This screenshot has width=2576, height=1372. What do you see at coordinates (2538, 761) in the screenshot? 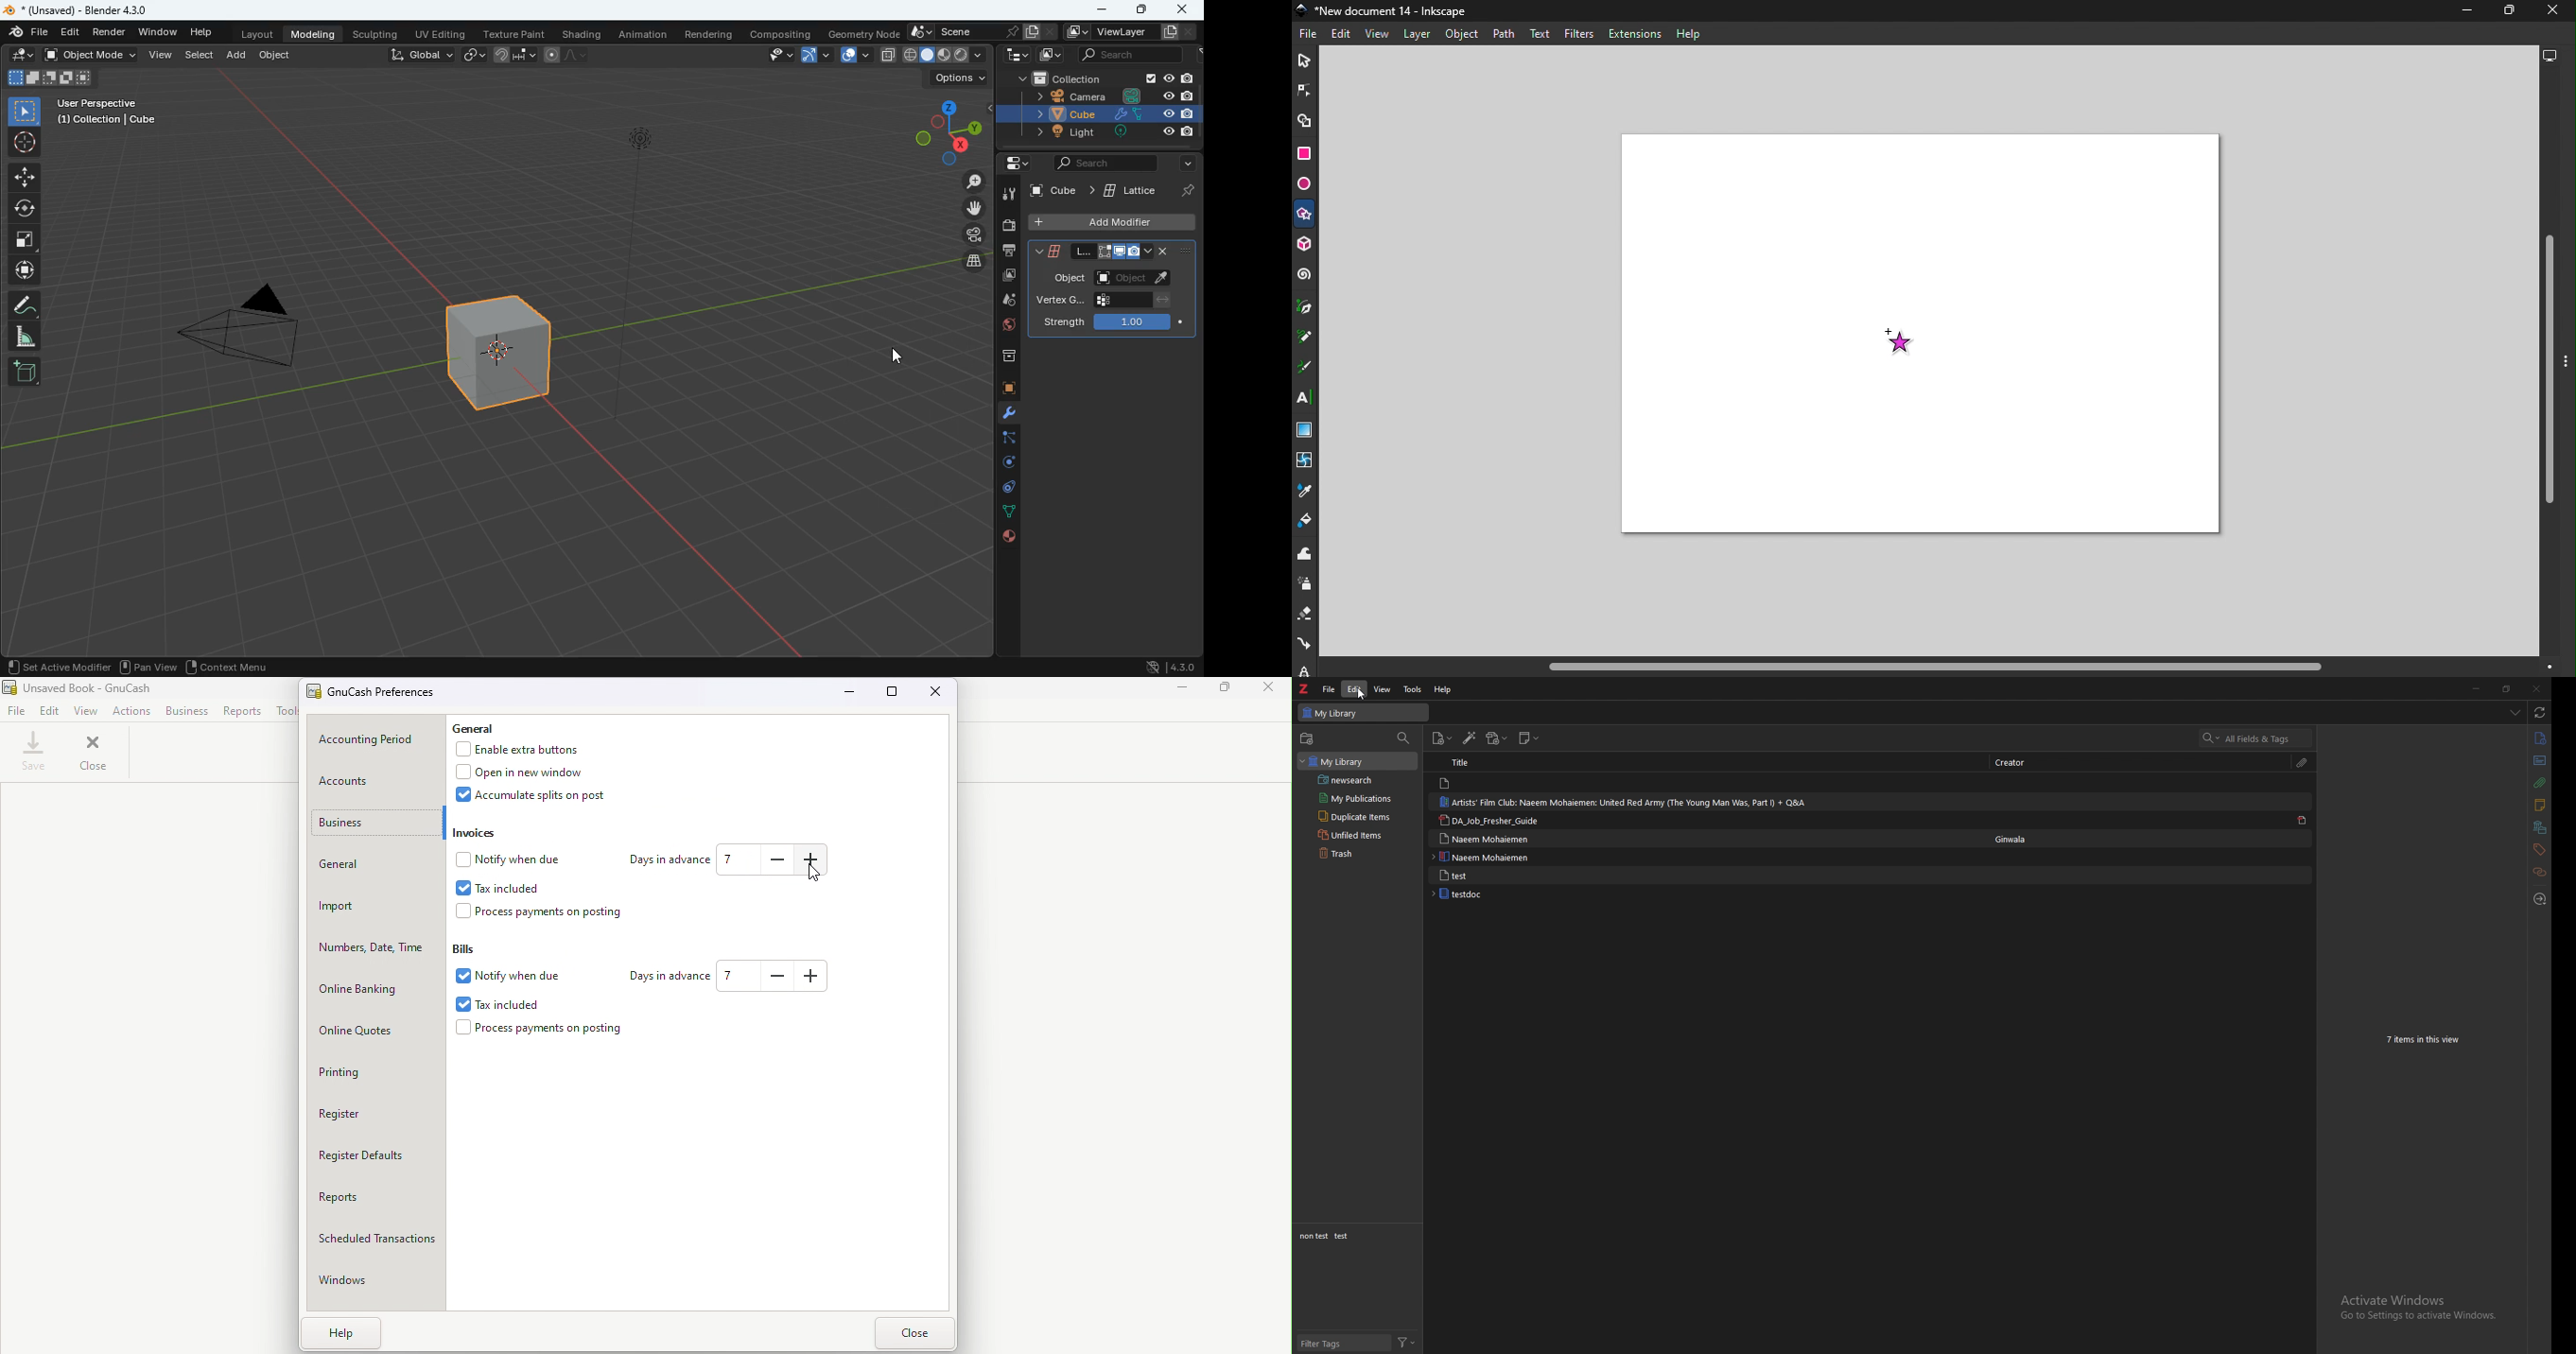
I see `abstract` at bounding box center [2538, 761].